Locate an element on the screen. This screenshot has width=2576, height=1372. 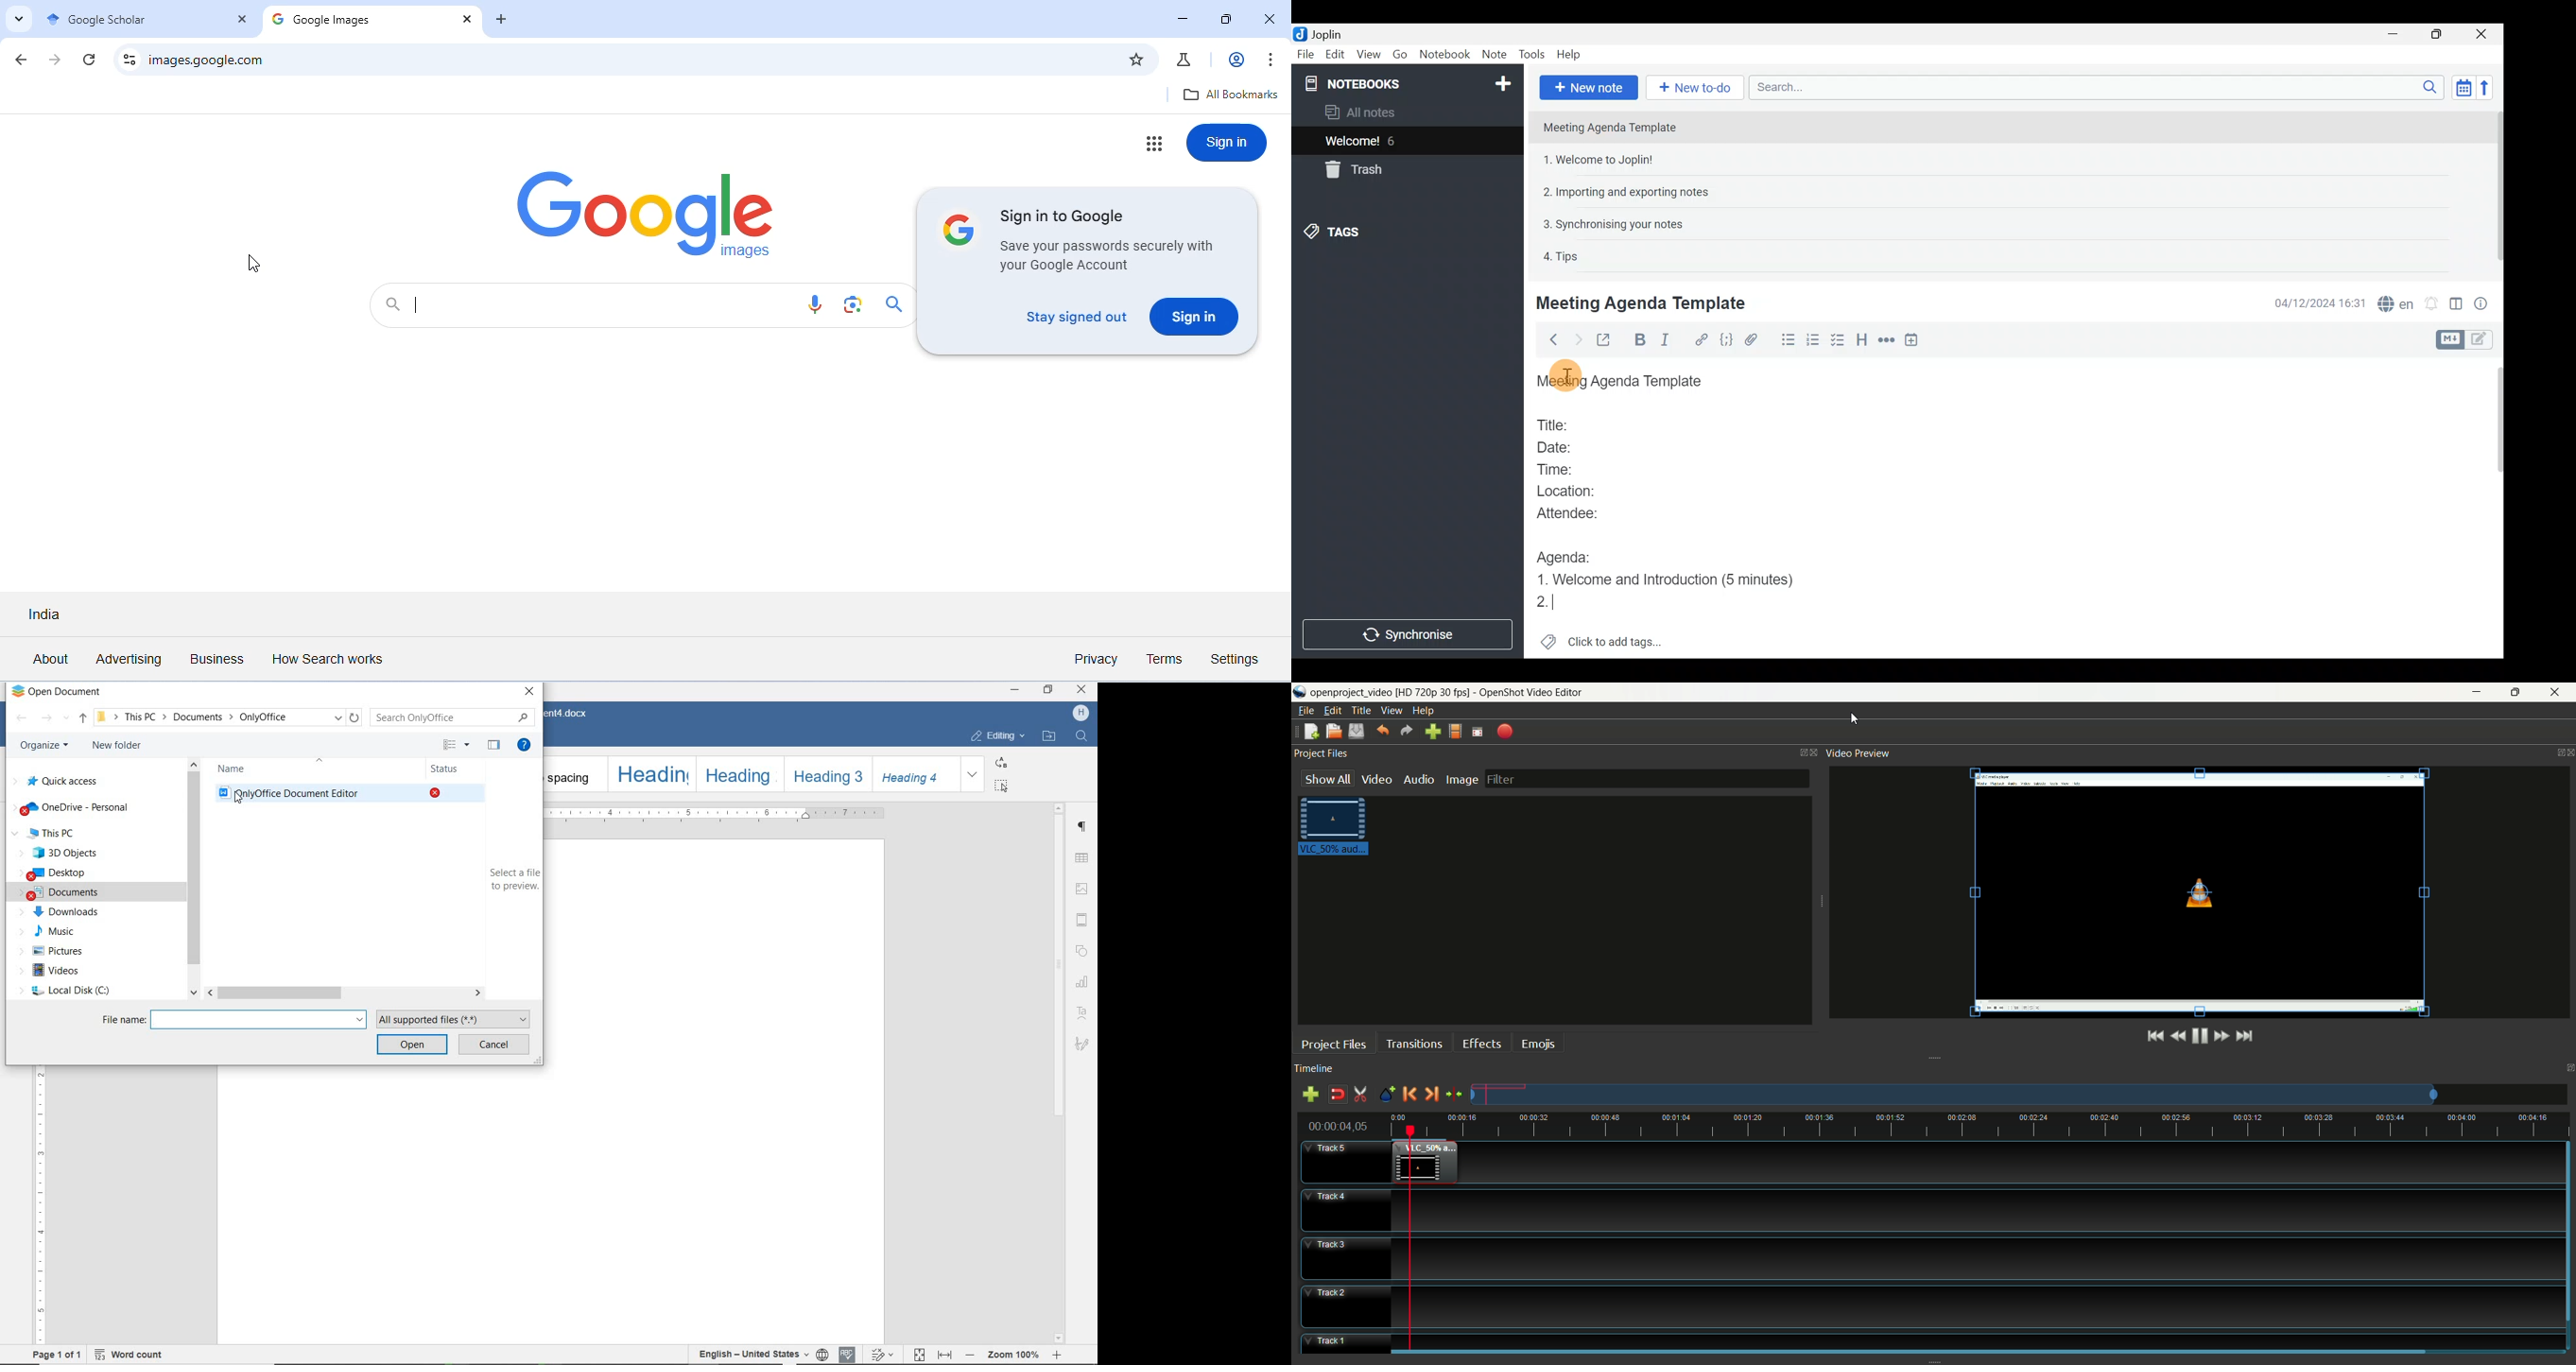
2. is located at coordinates (1547, 603).